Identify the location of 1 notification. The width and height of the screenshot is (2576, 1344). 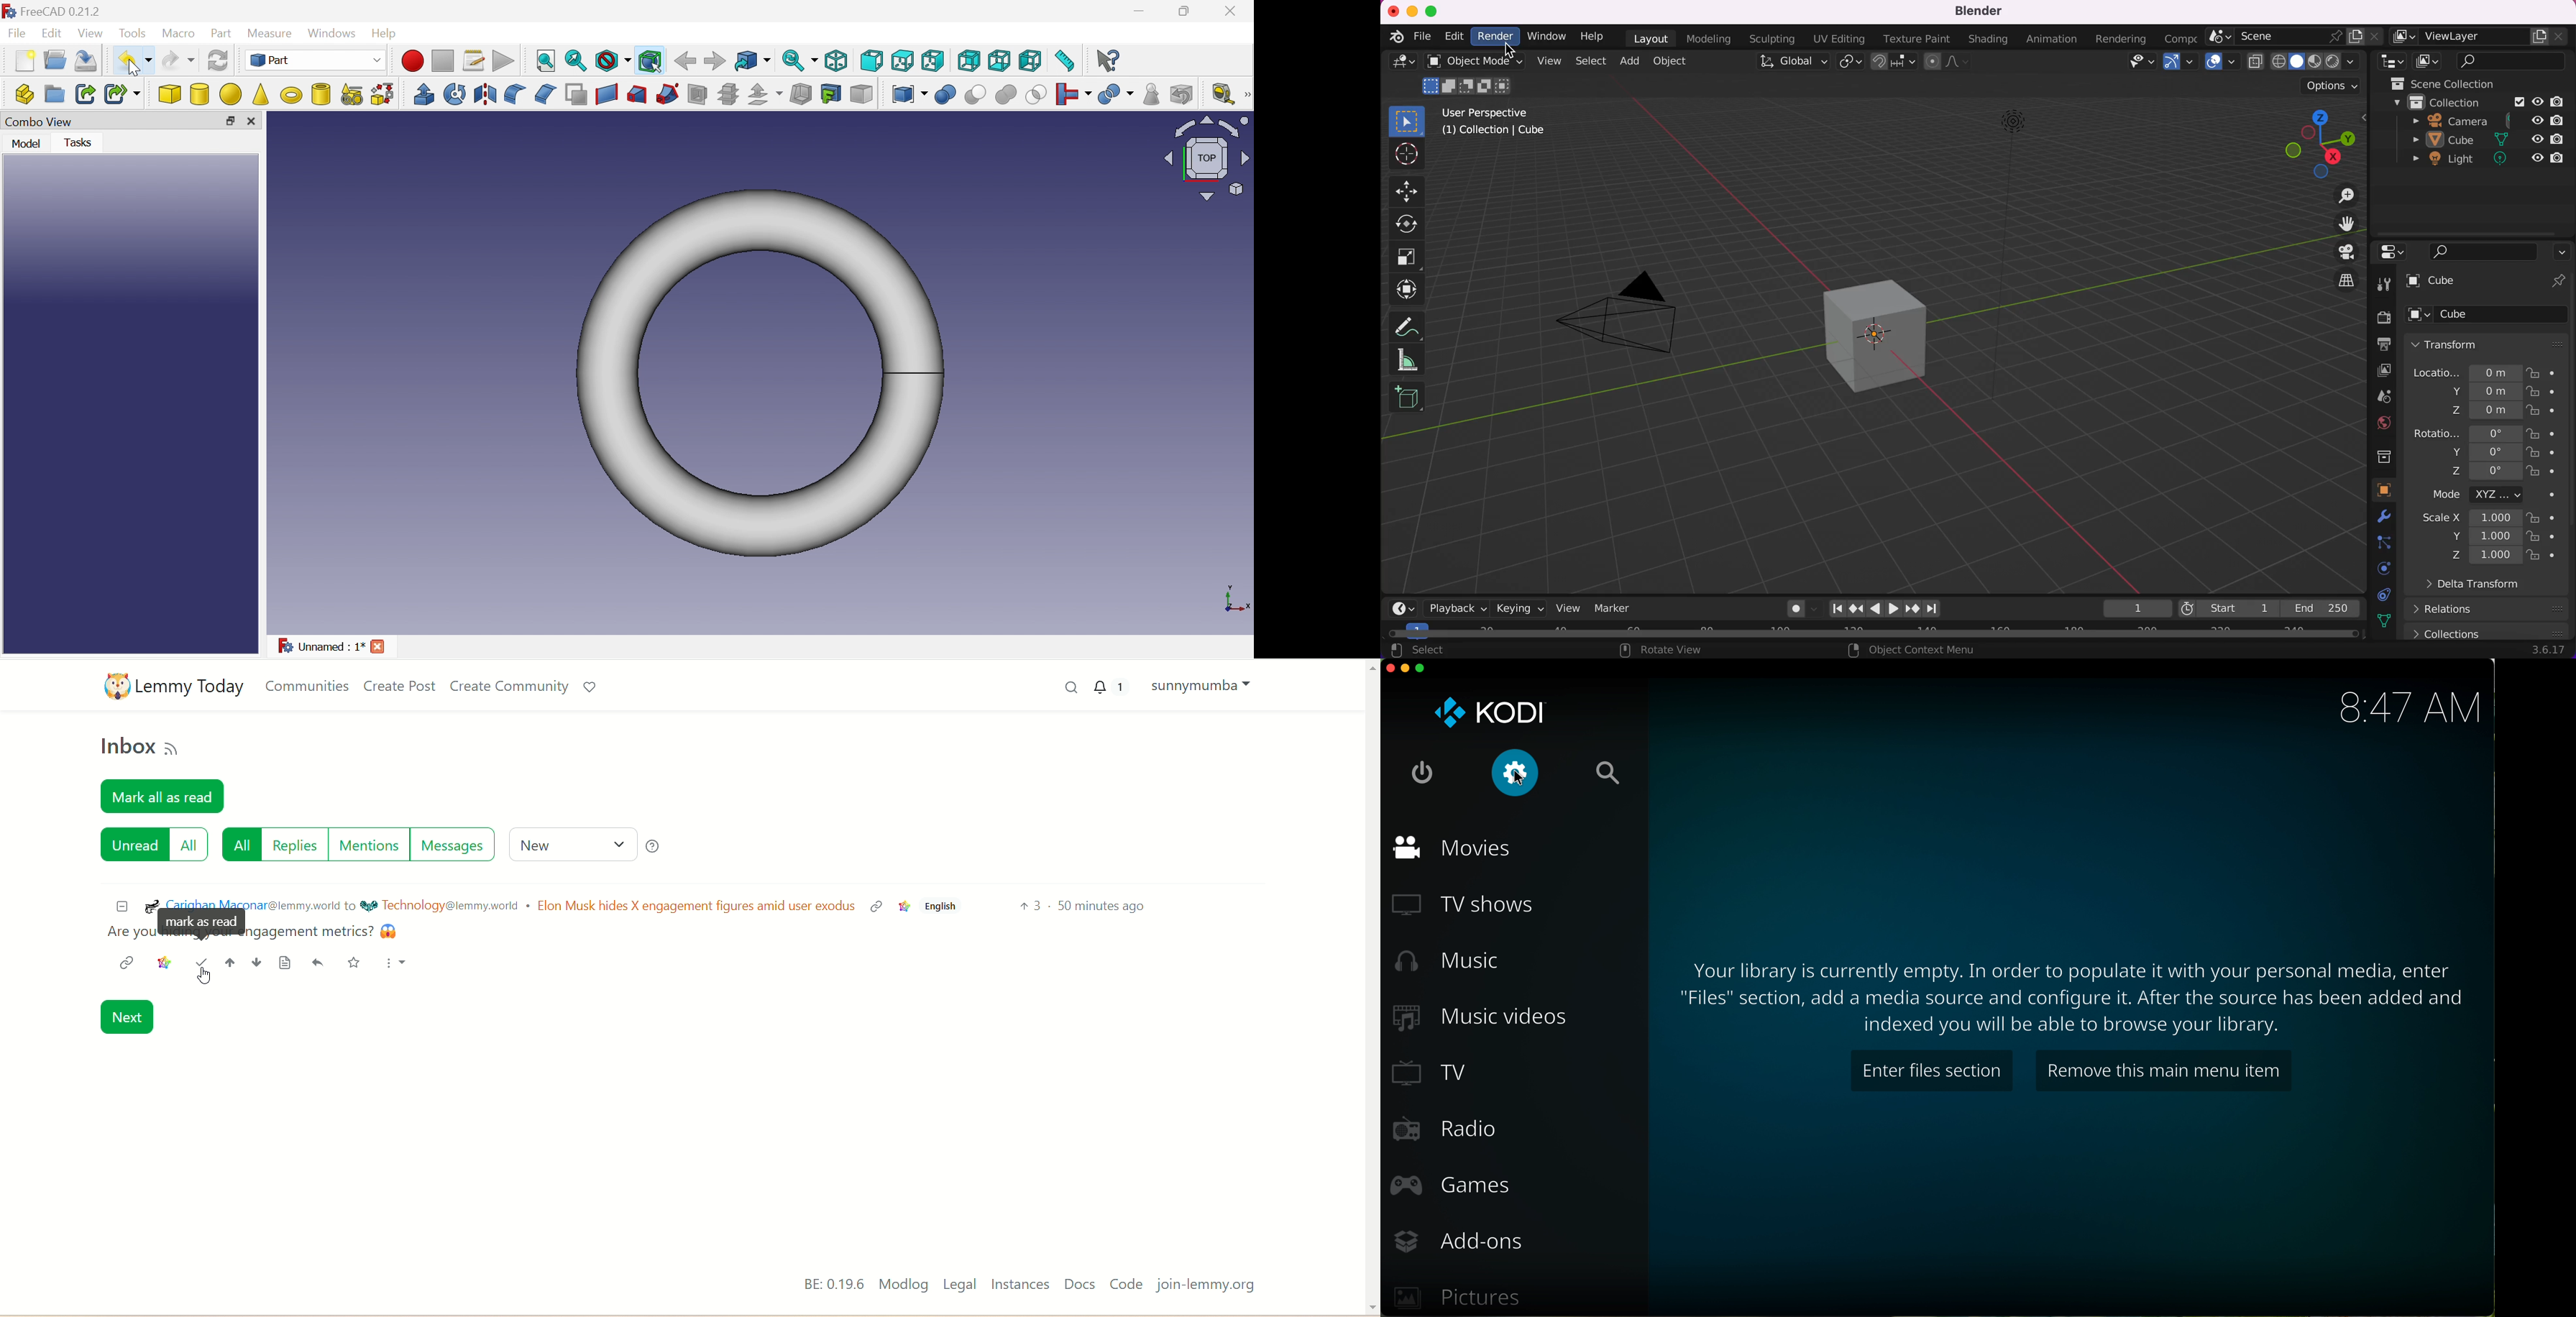
(1110, 688).